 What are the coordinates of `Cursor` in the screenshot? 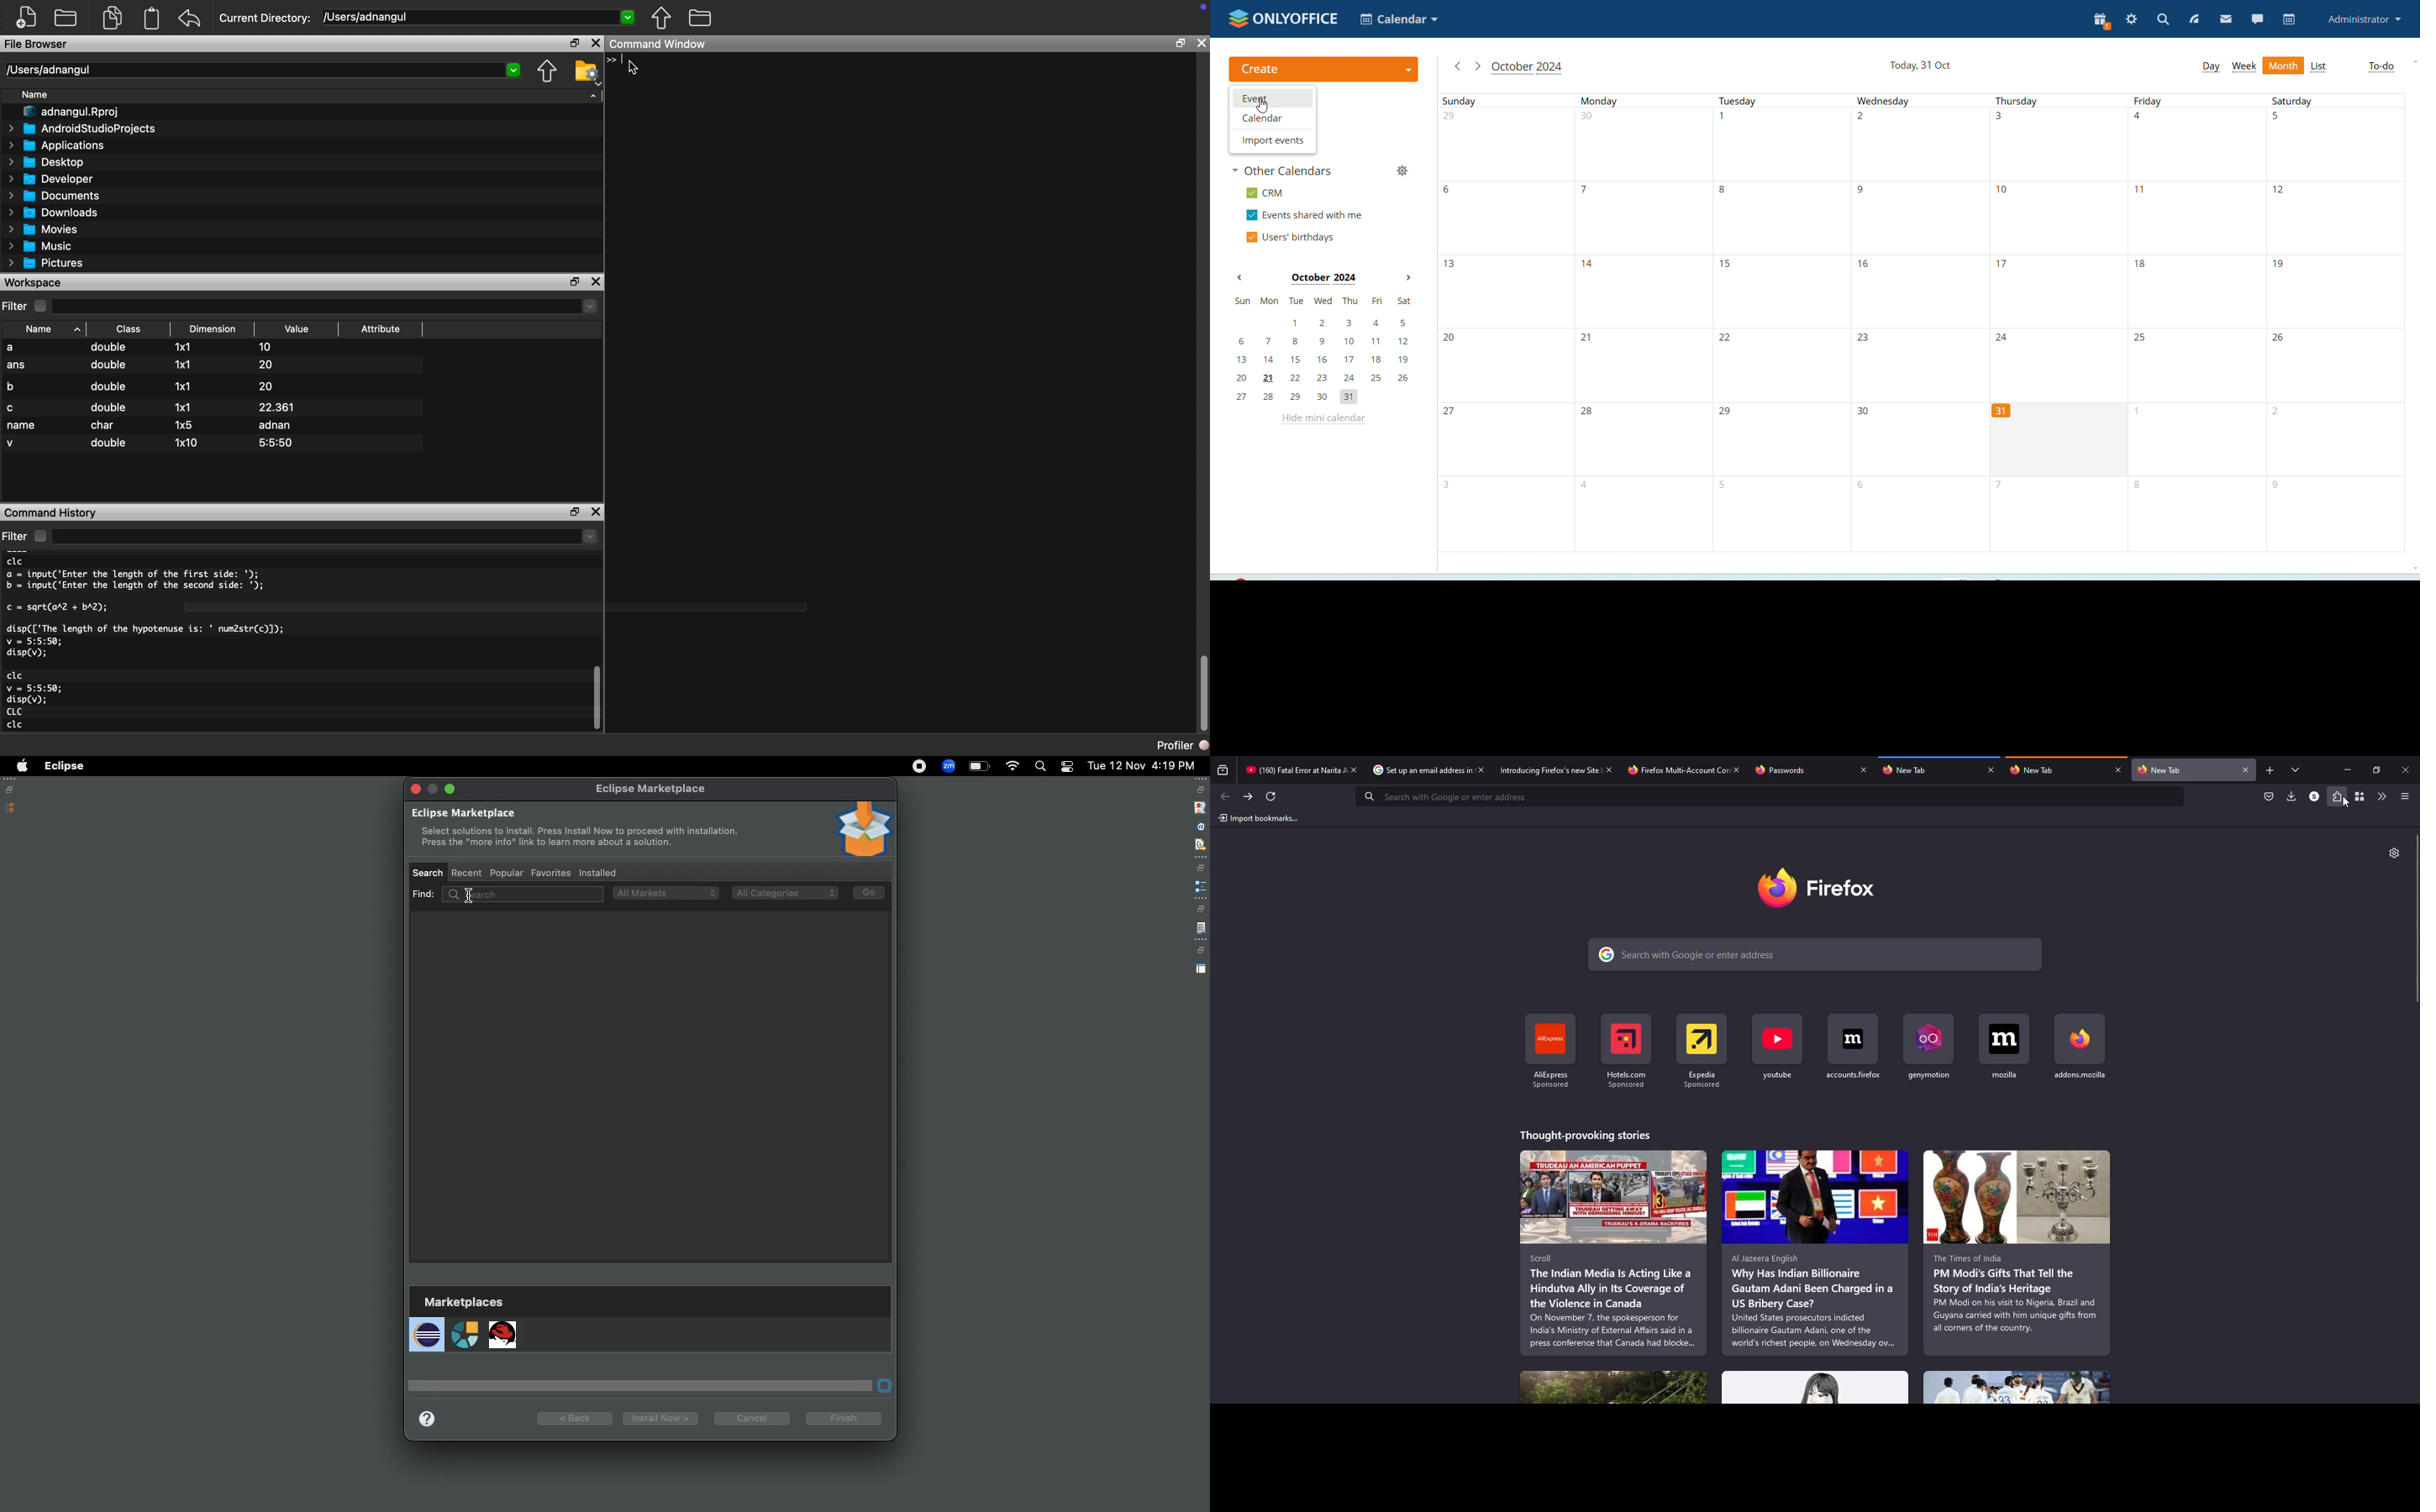 It's located at (637, 69).